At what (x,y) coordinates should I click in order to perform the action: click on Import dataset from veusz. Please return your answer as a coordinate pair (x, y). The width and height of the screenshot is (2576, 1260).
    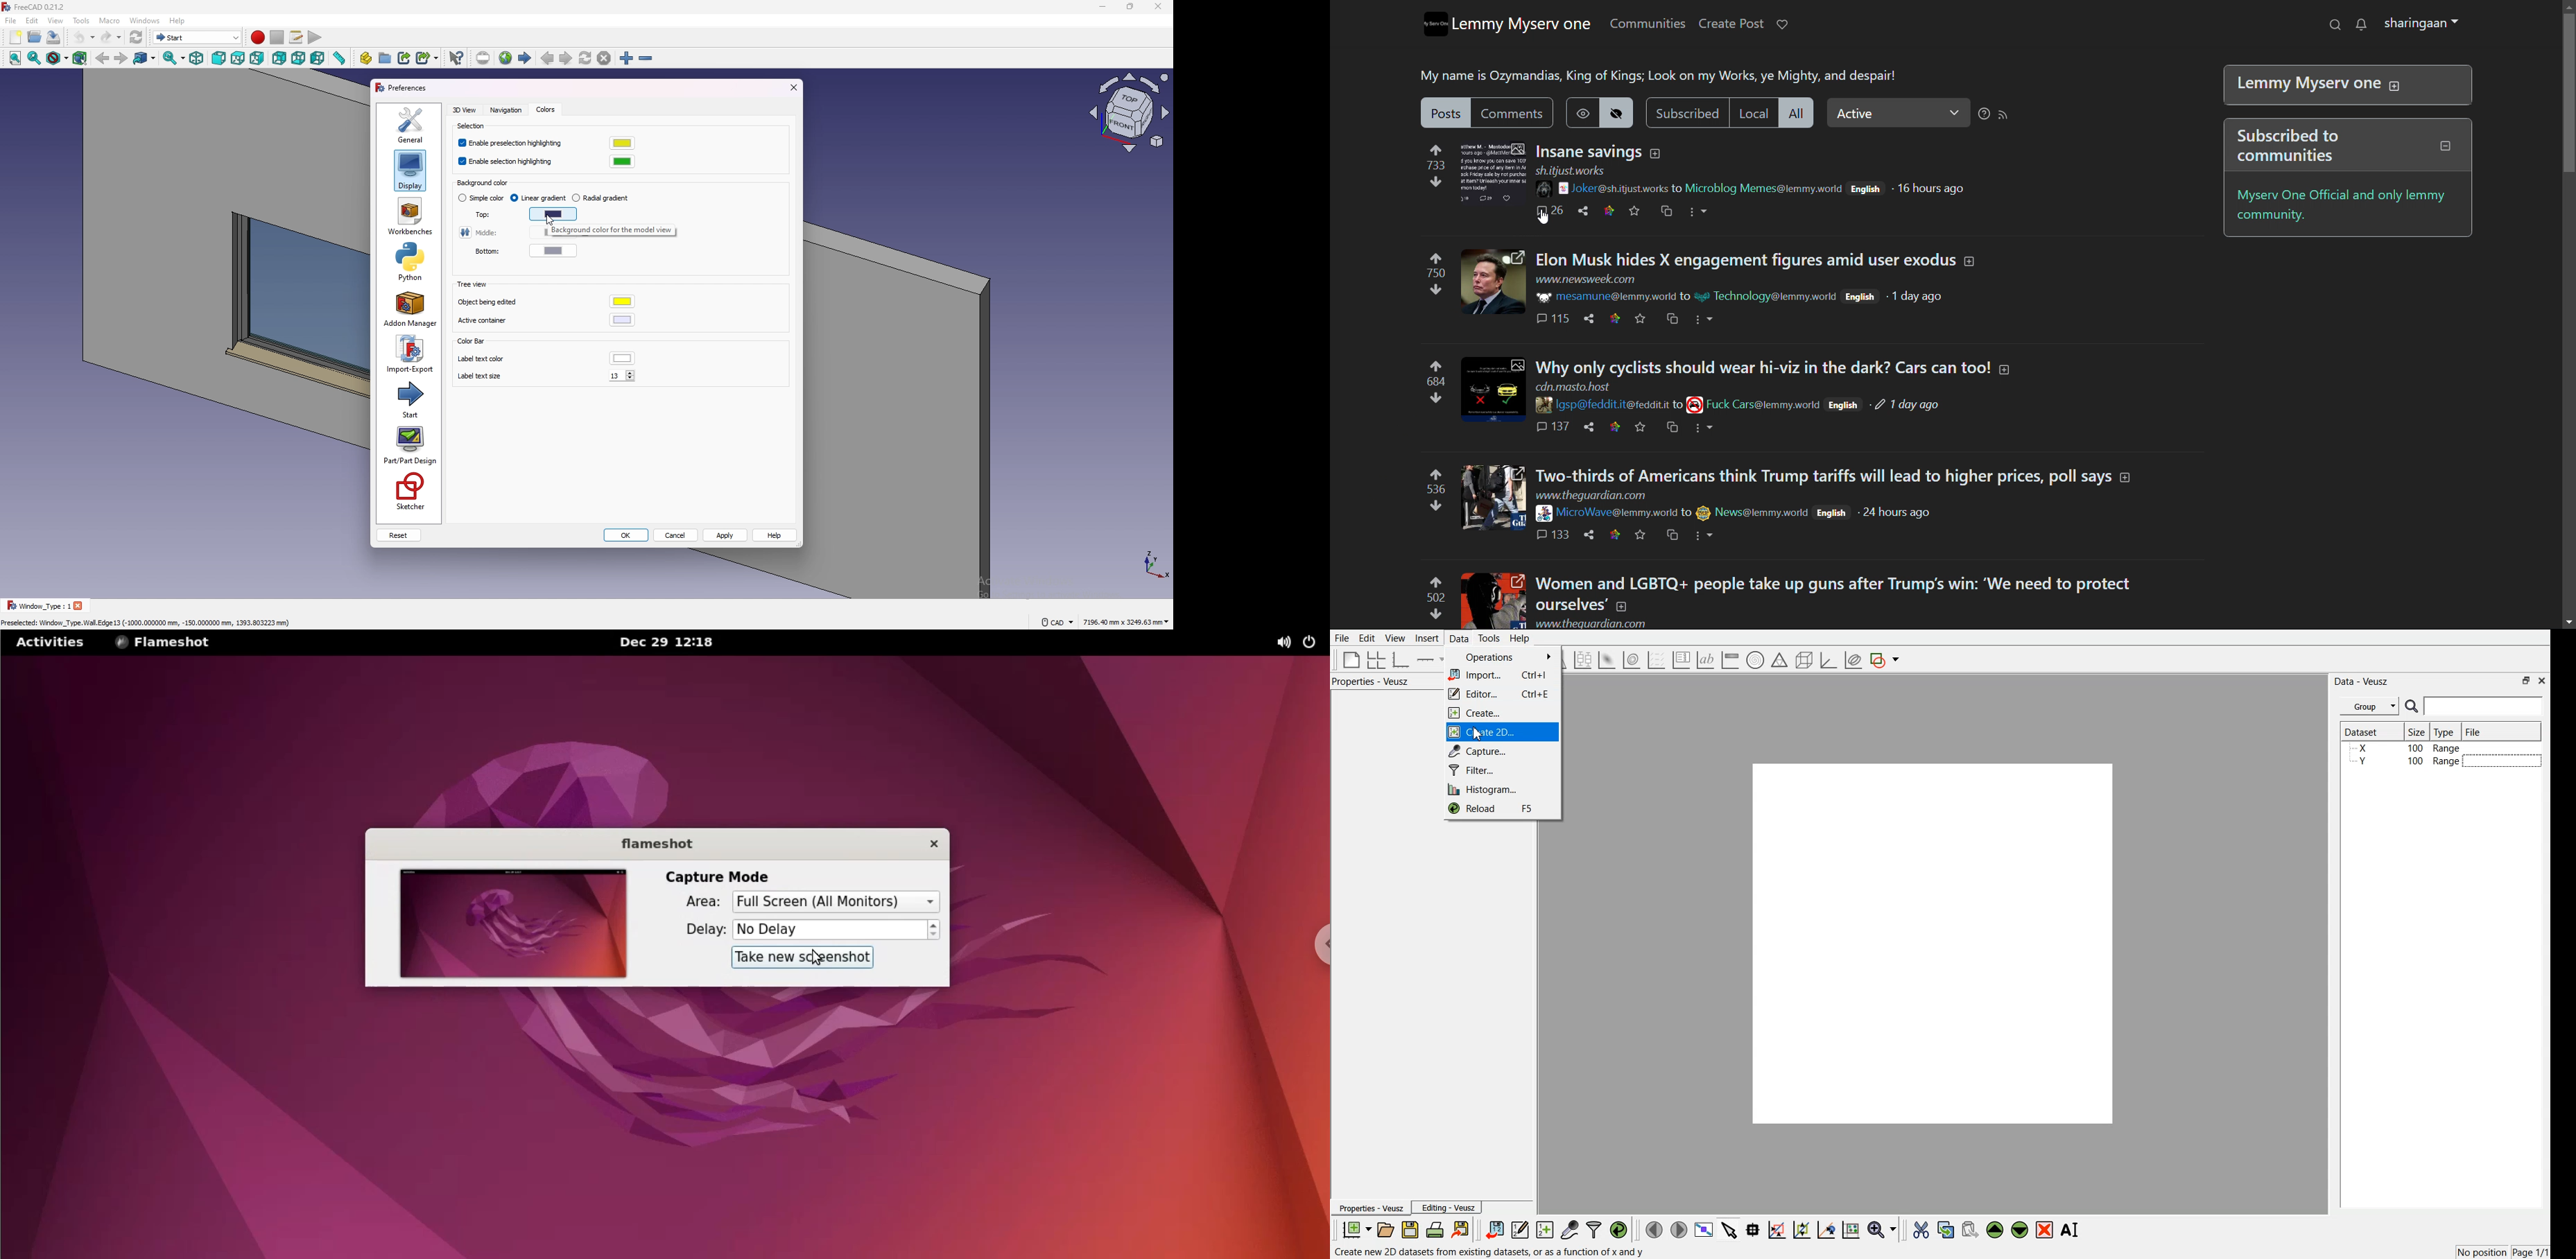
    Looking at the image, I should click on (1495, 1229).